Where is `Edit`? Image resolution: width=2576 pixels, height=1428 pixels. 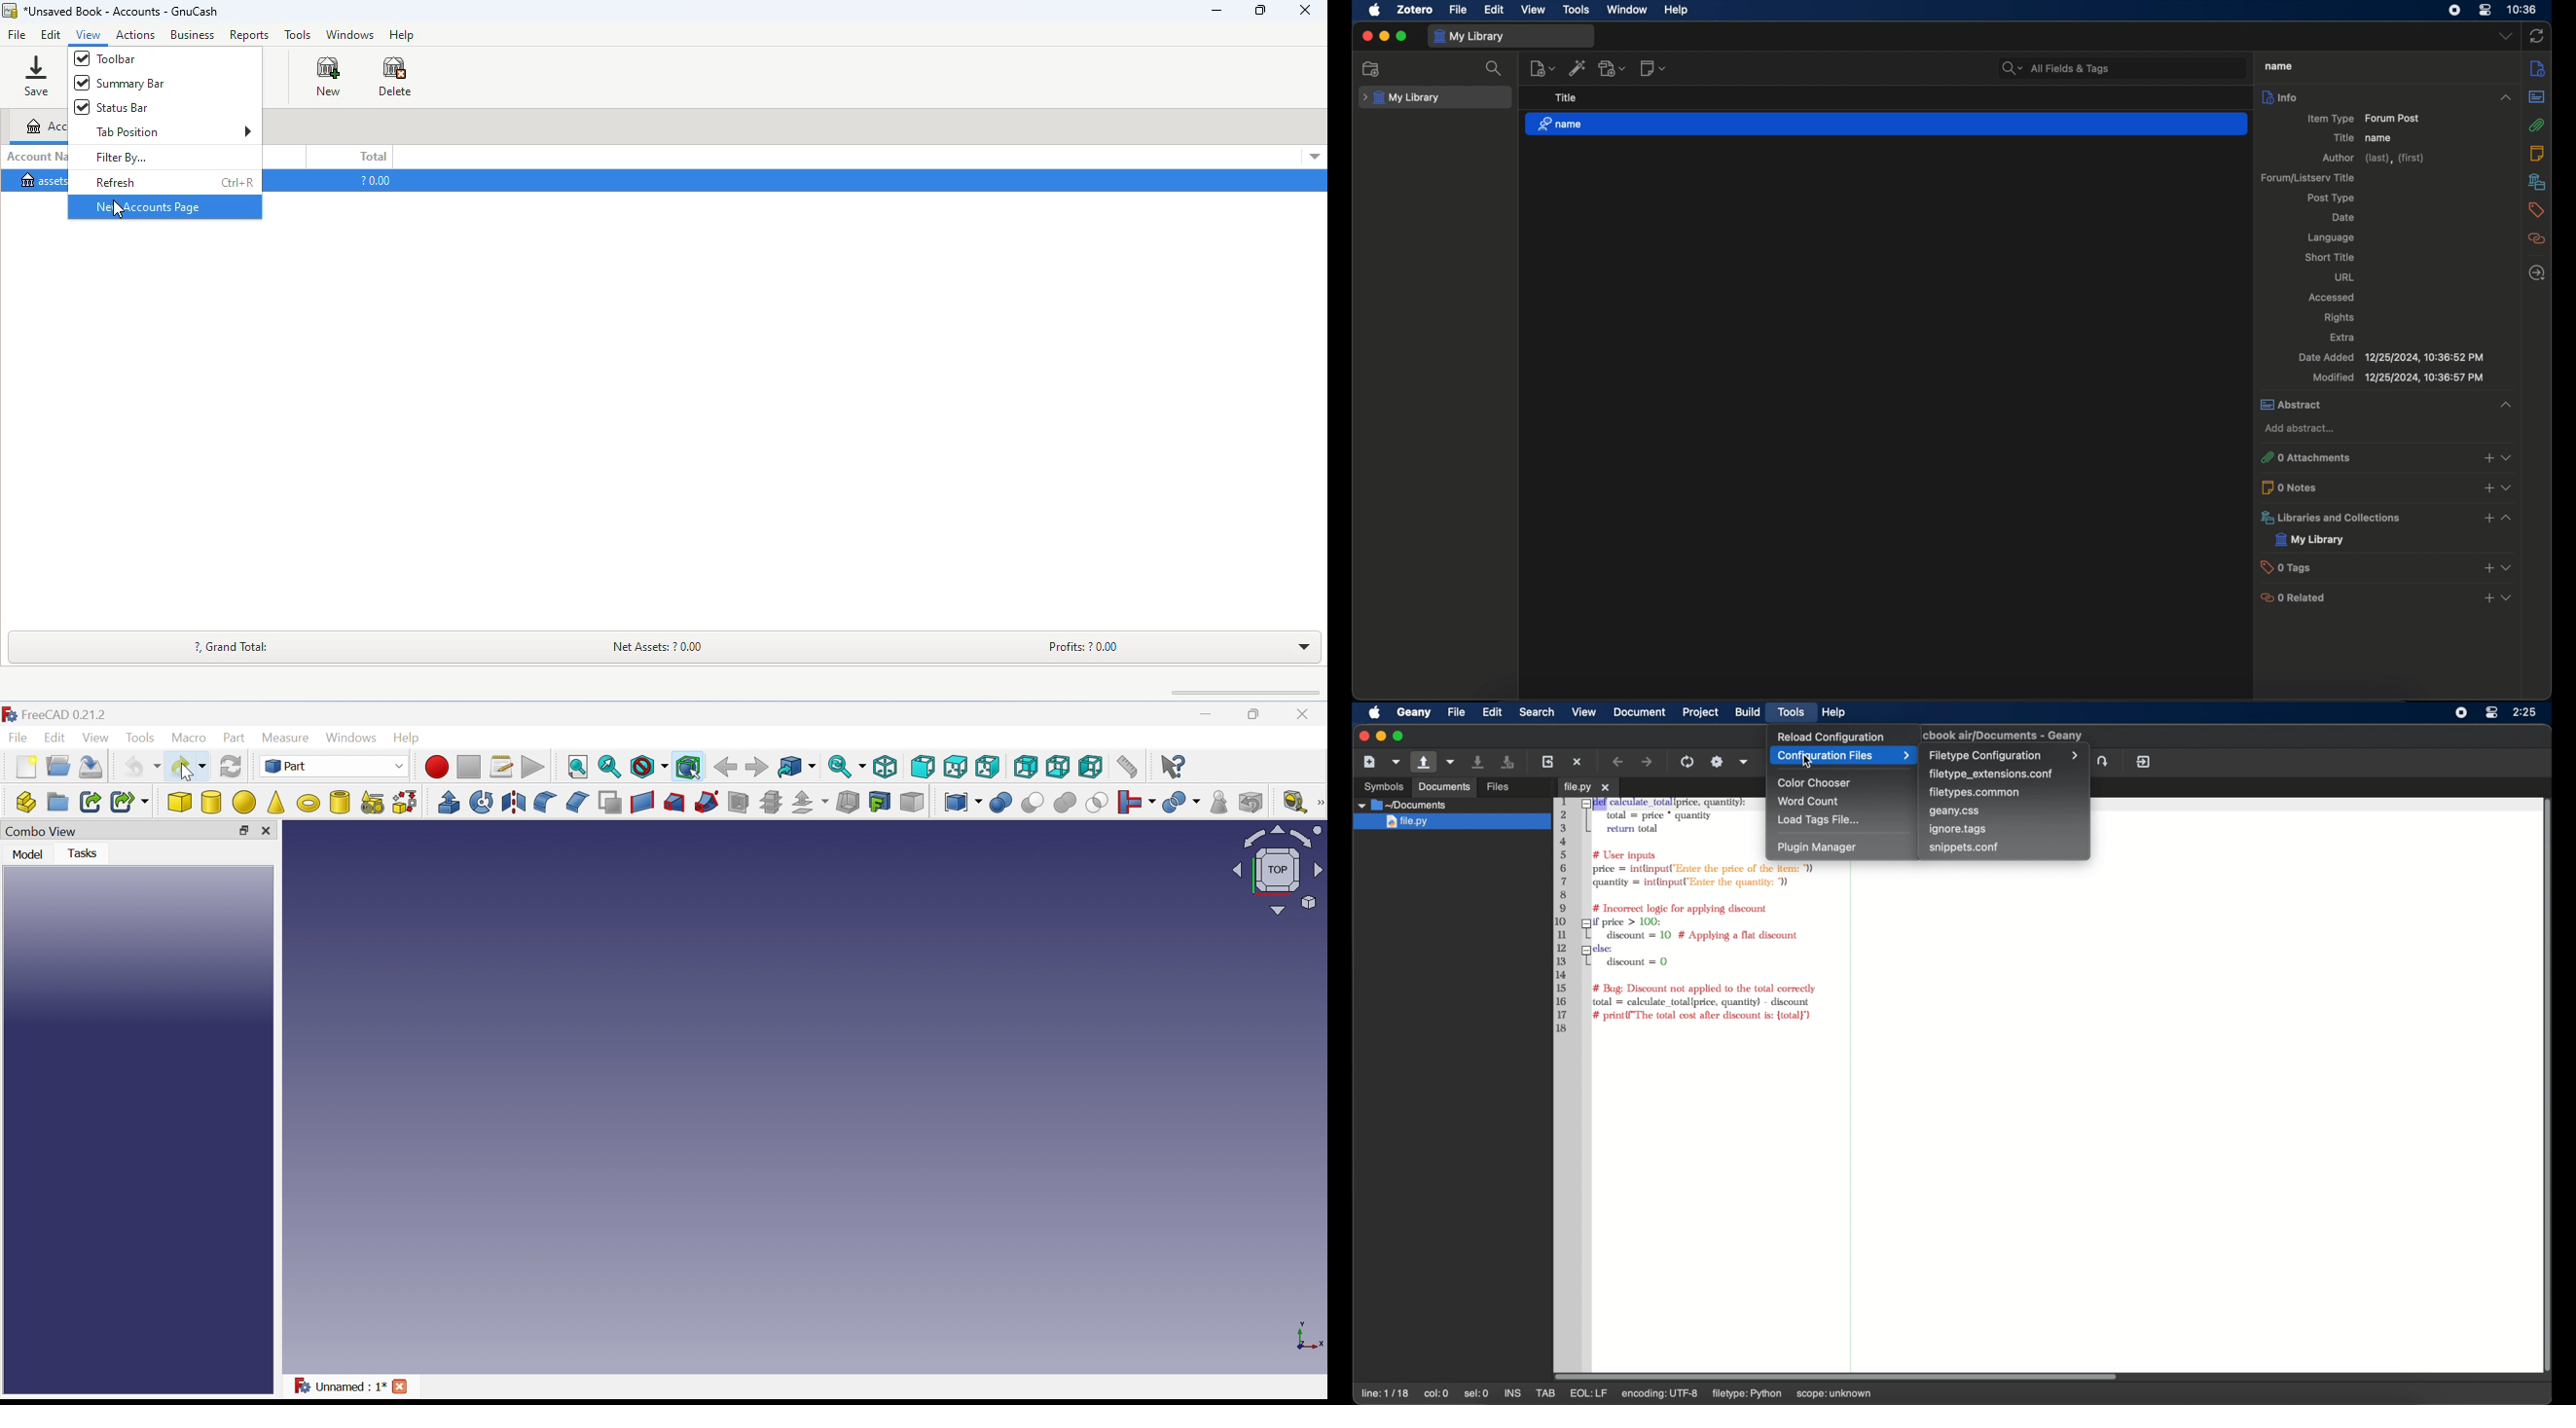
Edit is located at coordinates (53, 738).